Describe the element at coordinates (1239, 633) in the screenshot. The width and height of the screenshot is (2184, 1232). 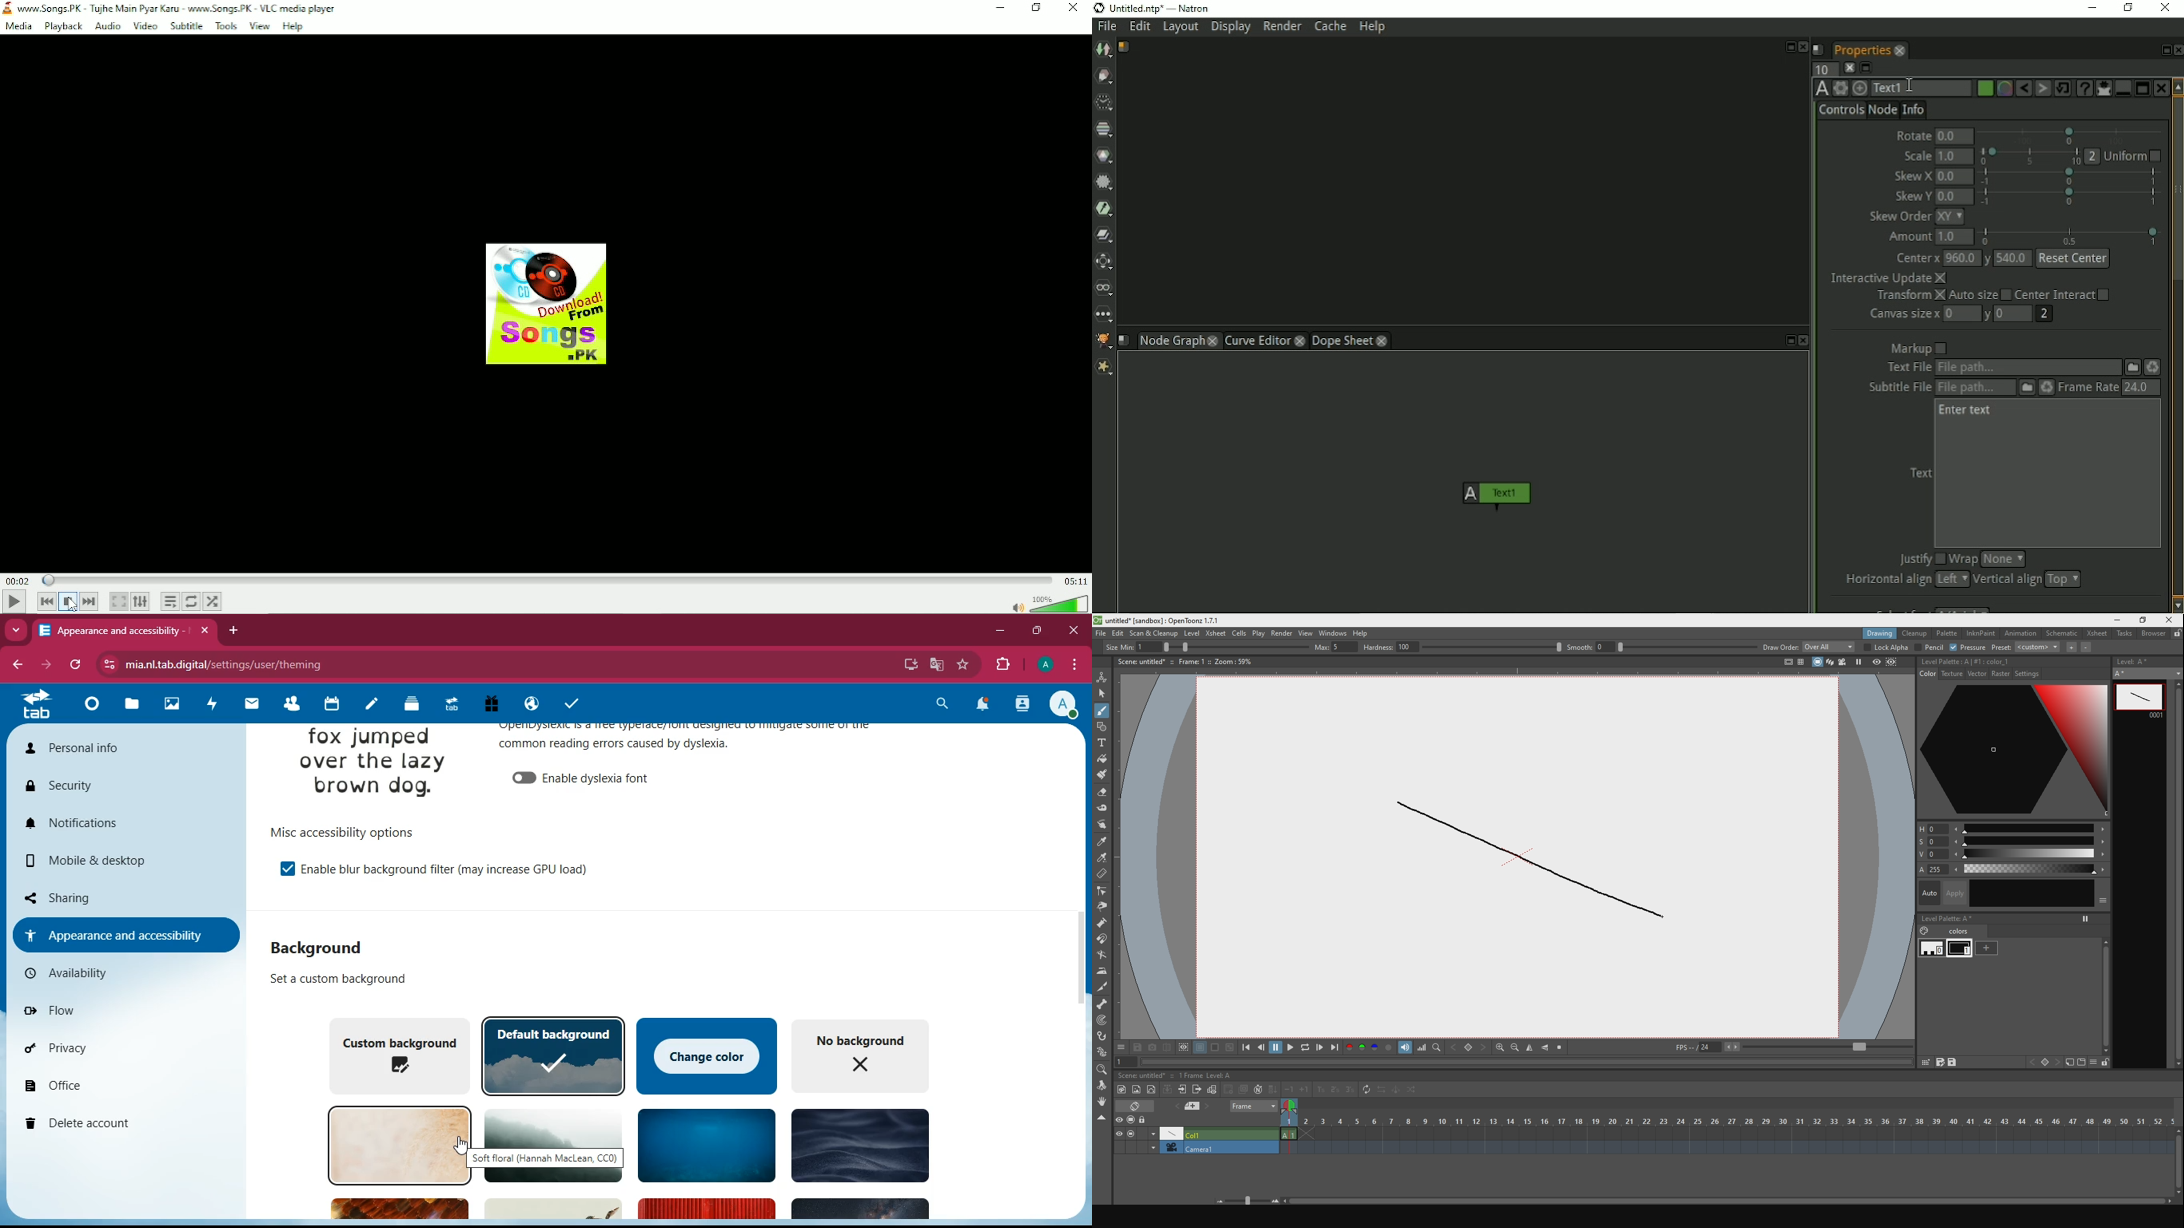
I see `cells` at that location.